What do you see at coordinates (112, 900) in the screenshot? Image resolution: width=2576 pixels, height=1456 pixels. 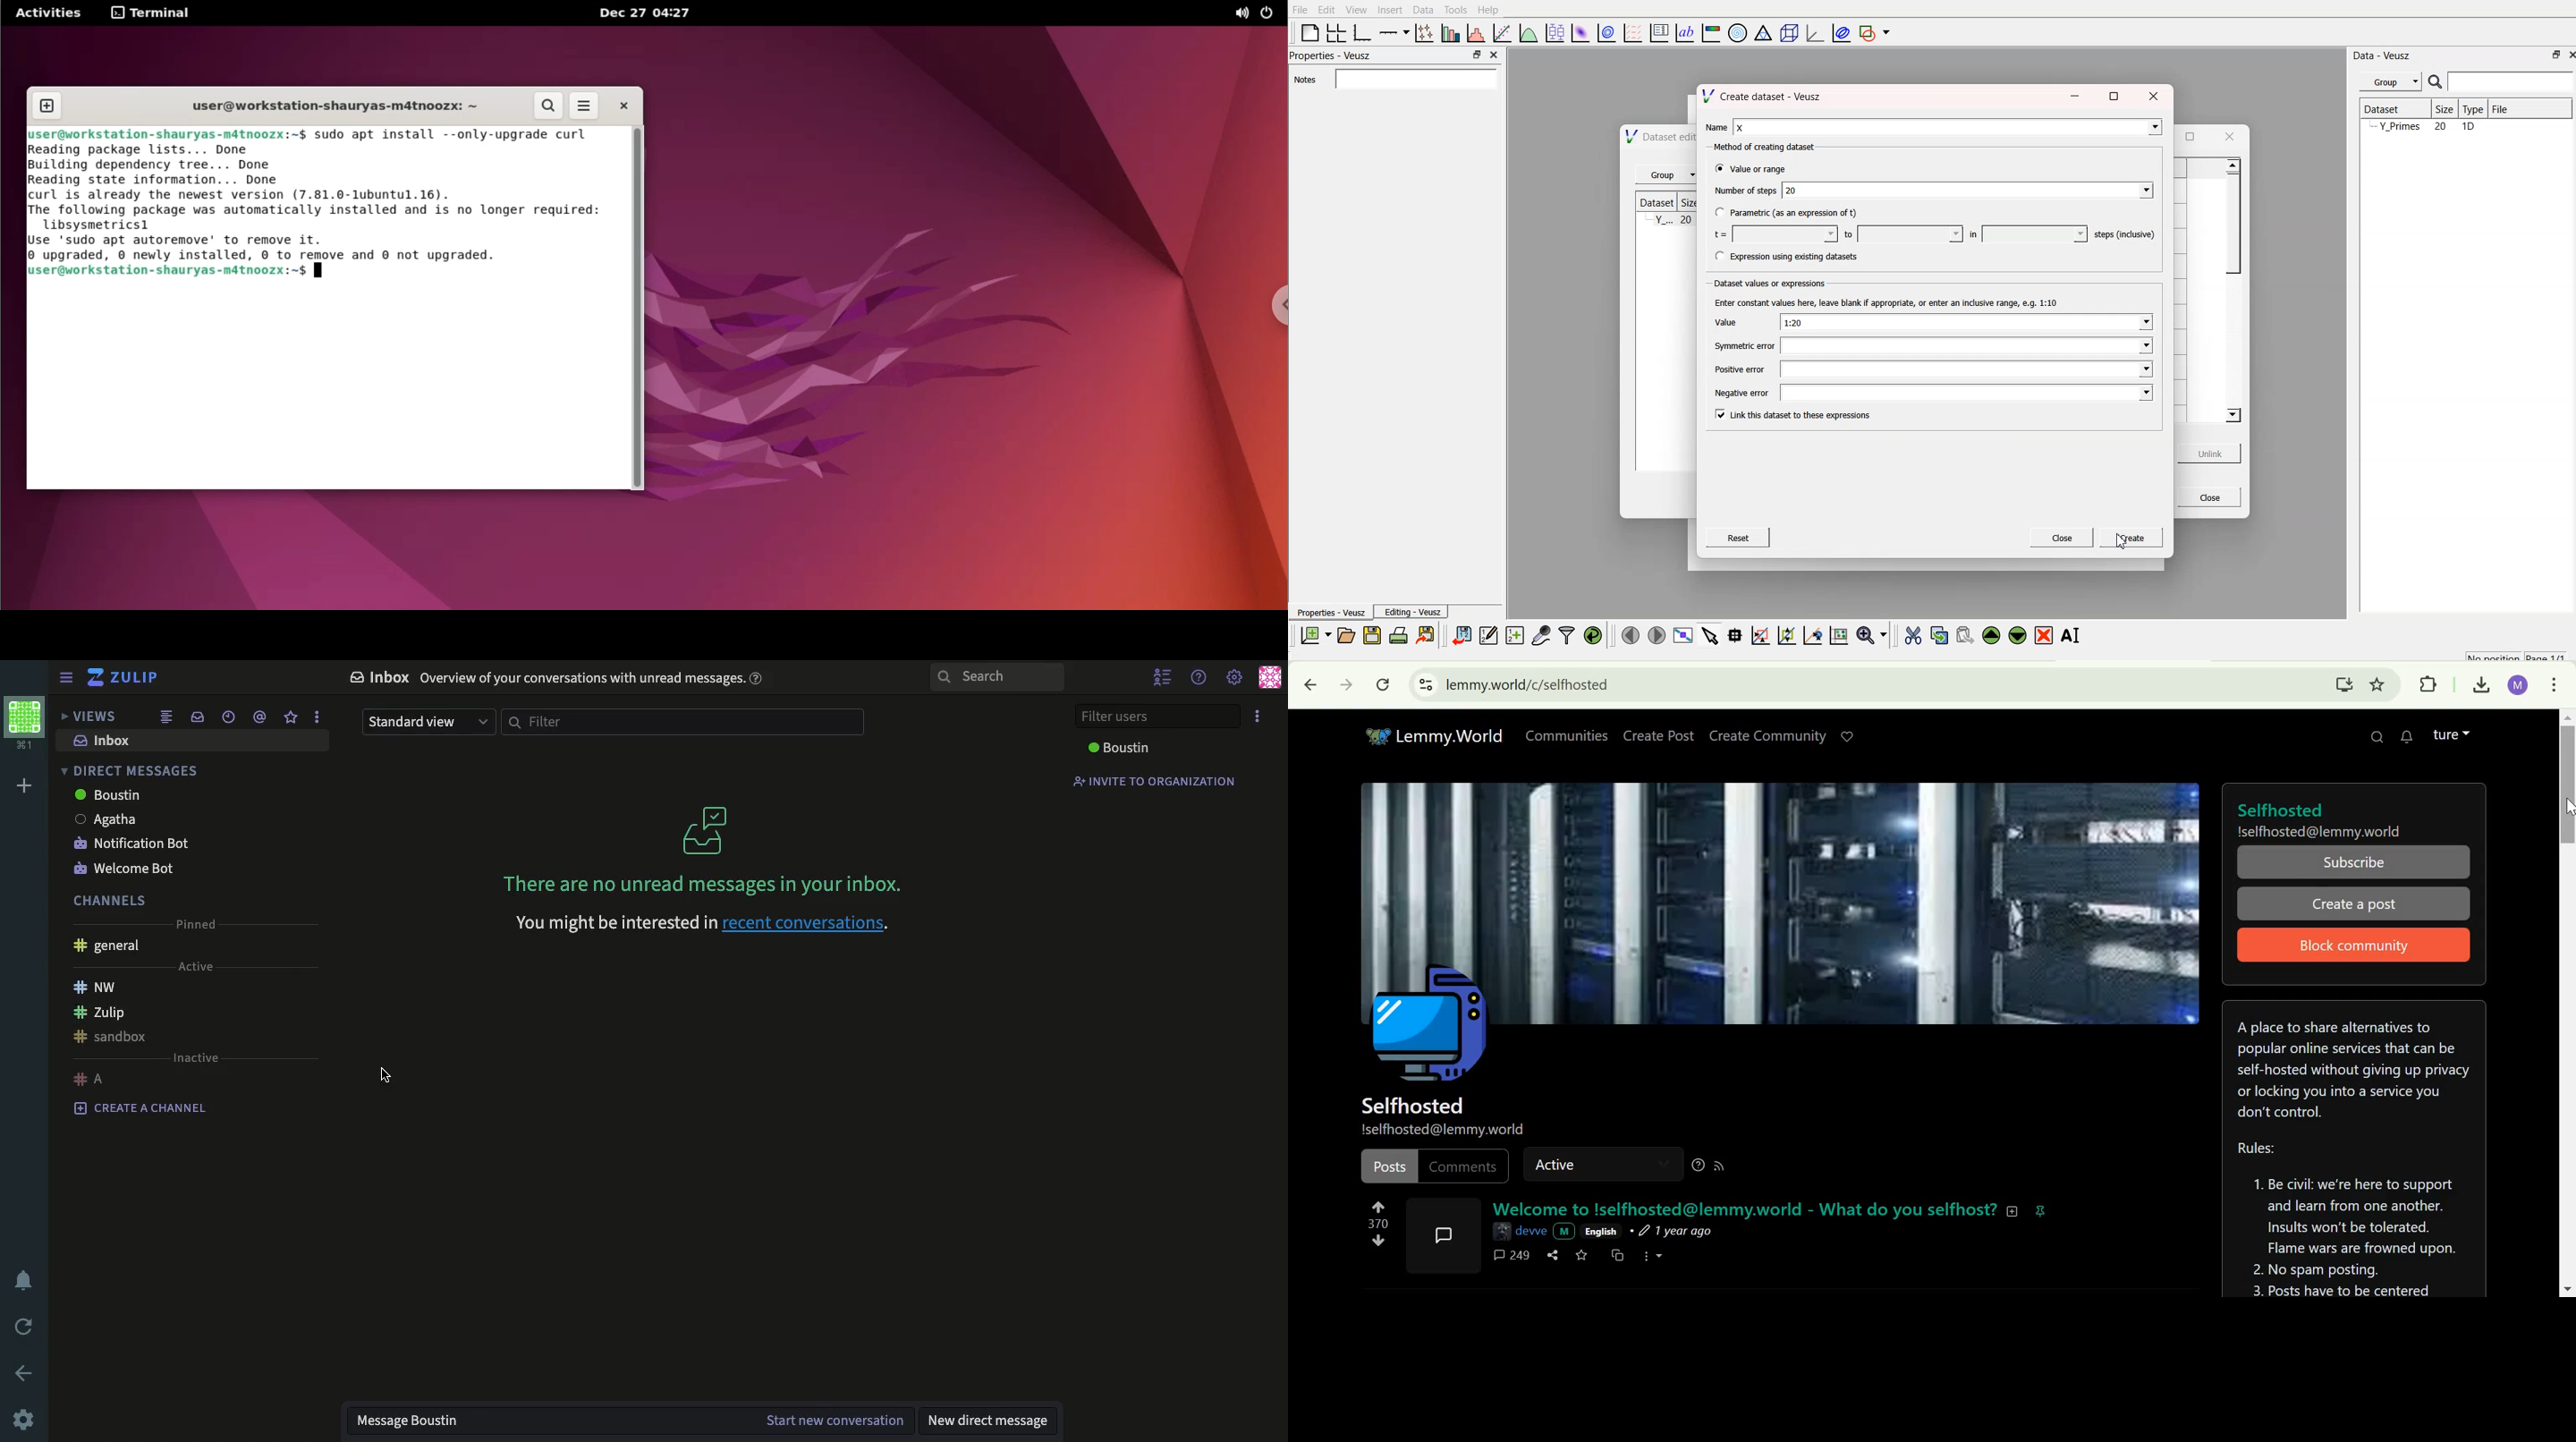 I see `channels` at bounding box center [112, 900].